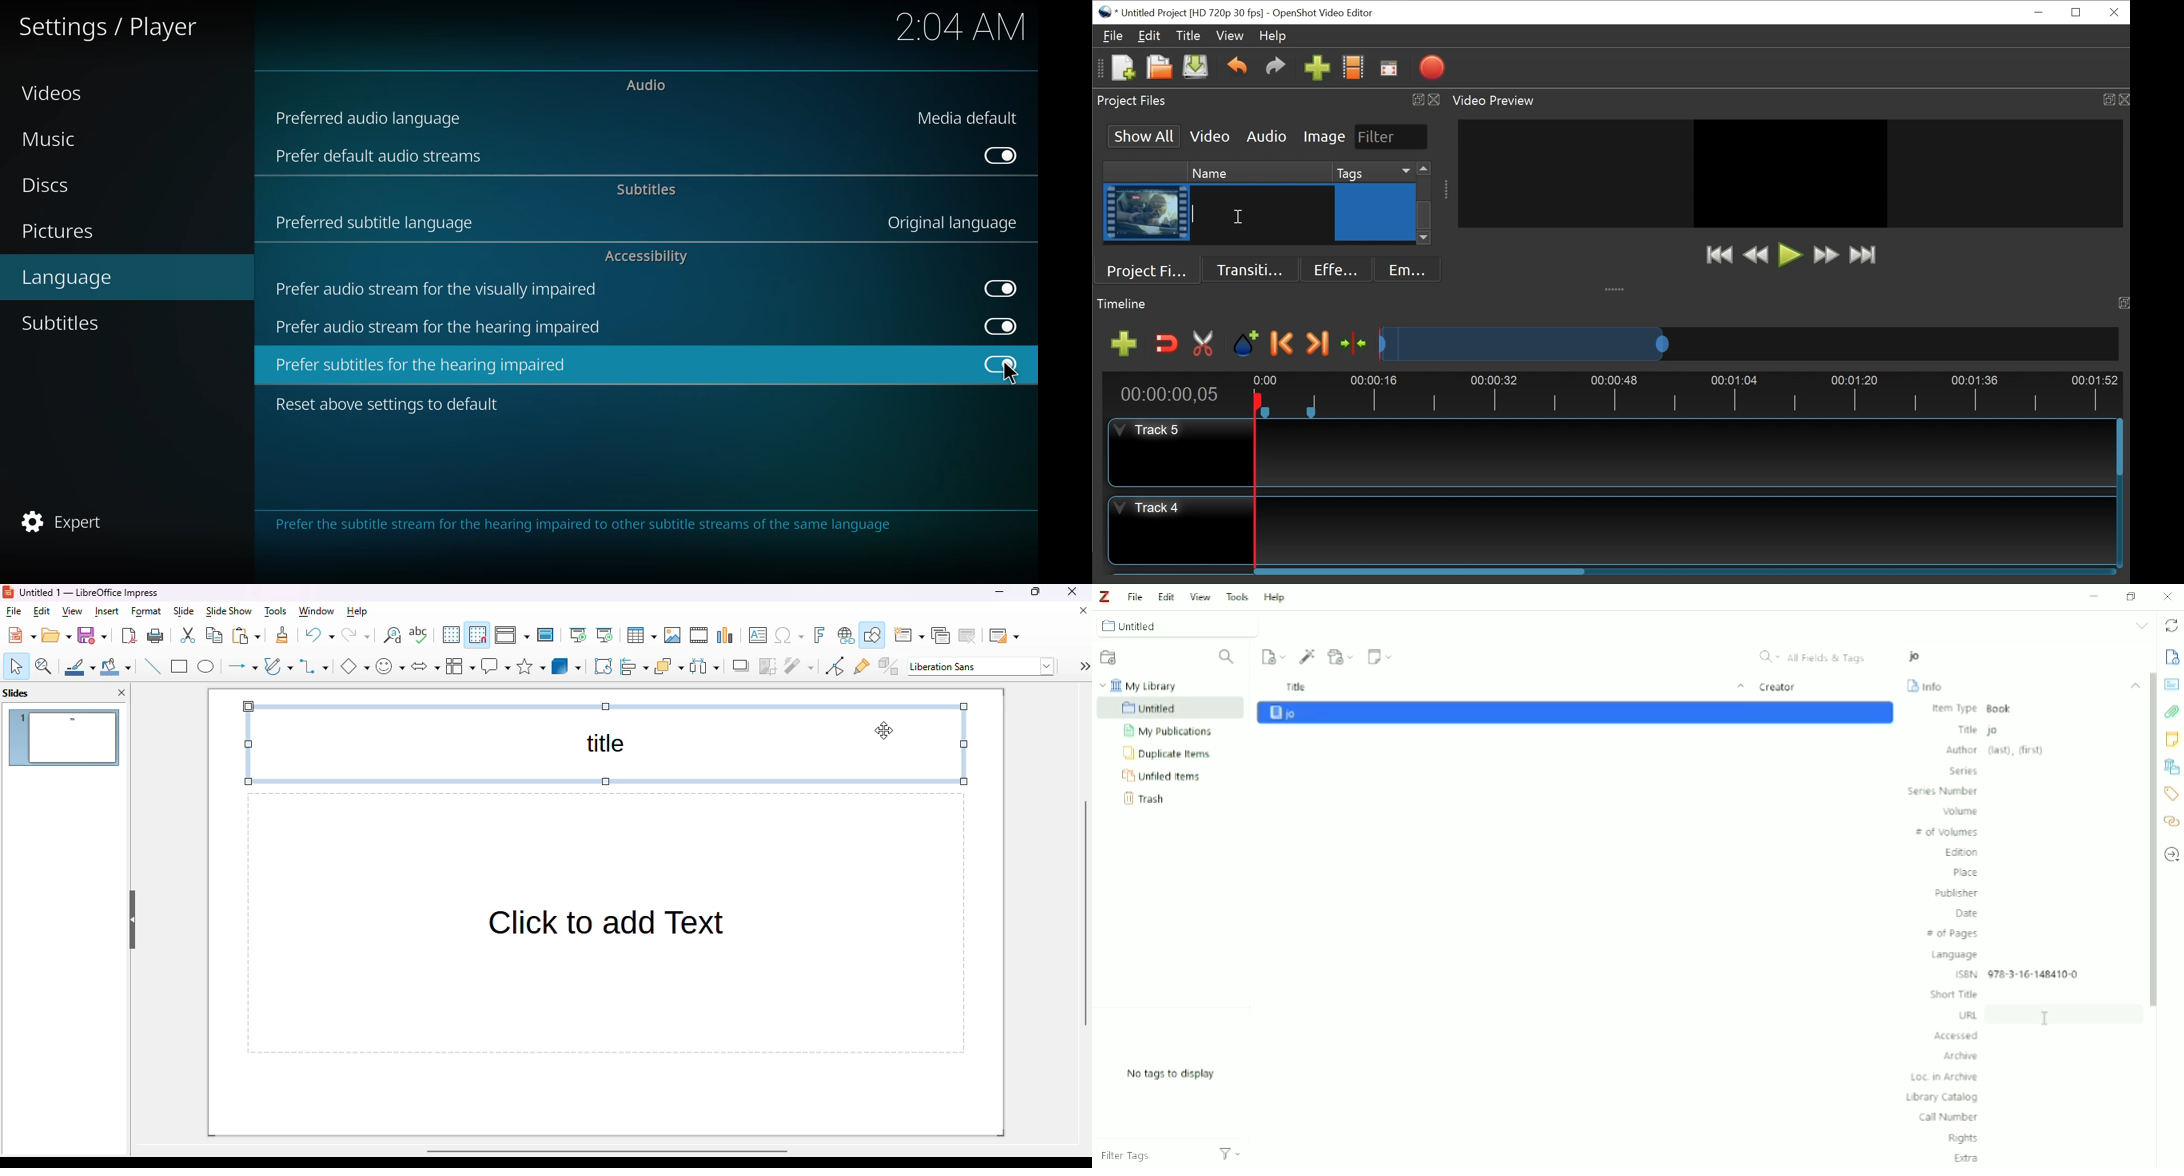  I want to click on Vertical scrollbar, so click(2150, 839).